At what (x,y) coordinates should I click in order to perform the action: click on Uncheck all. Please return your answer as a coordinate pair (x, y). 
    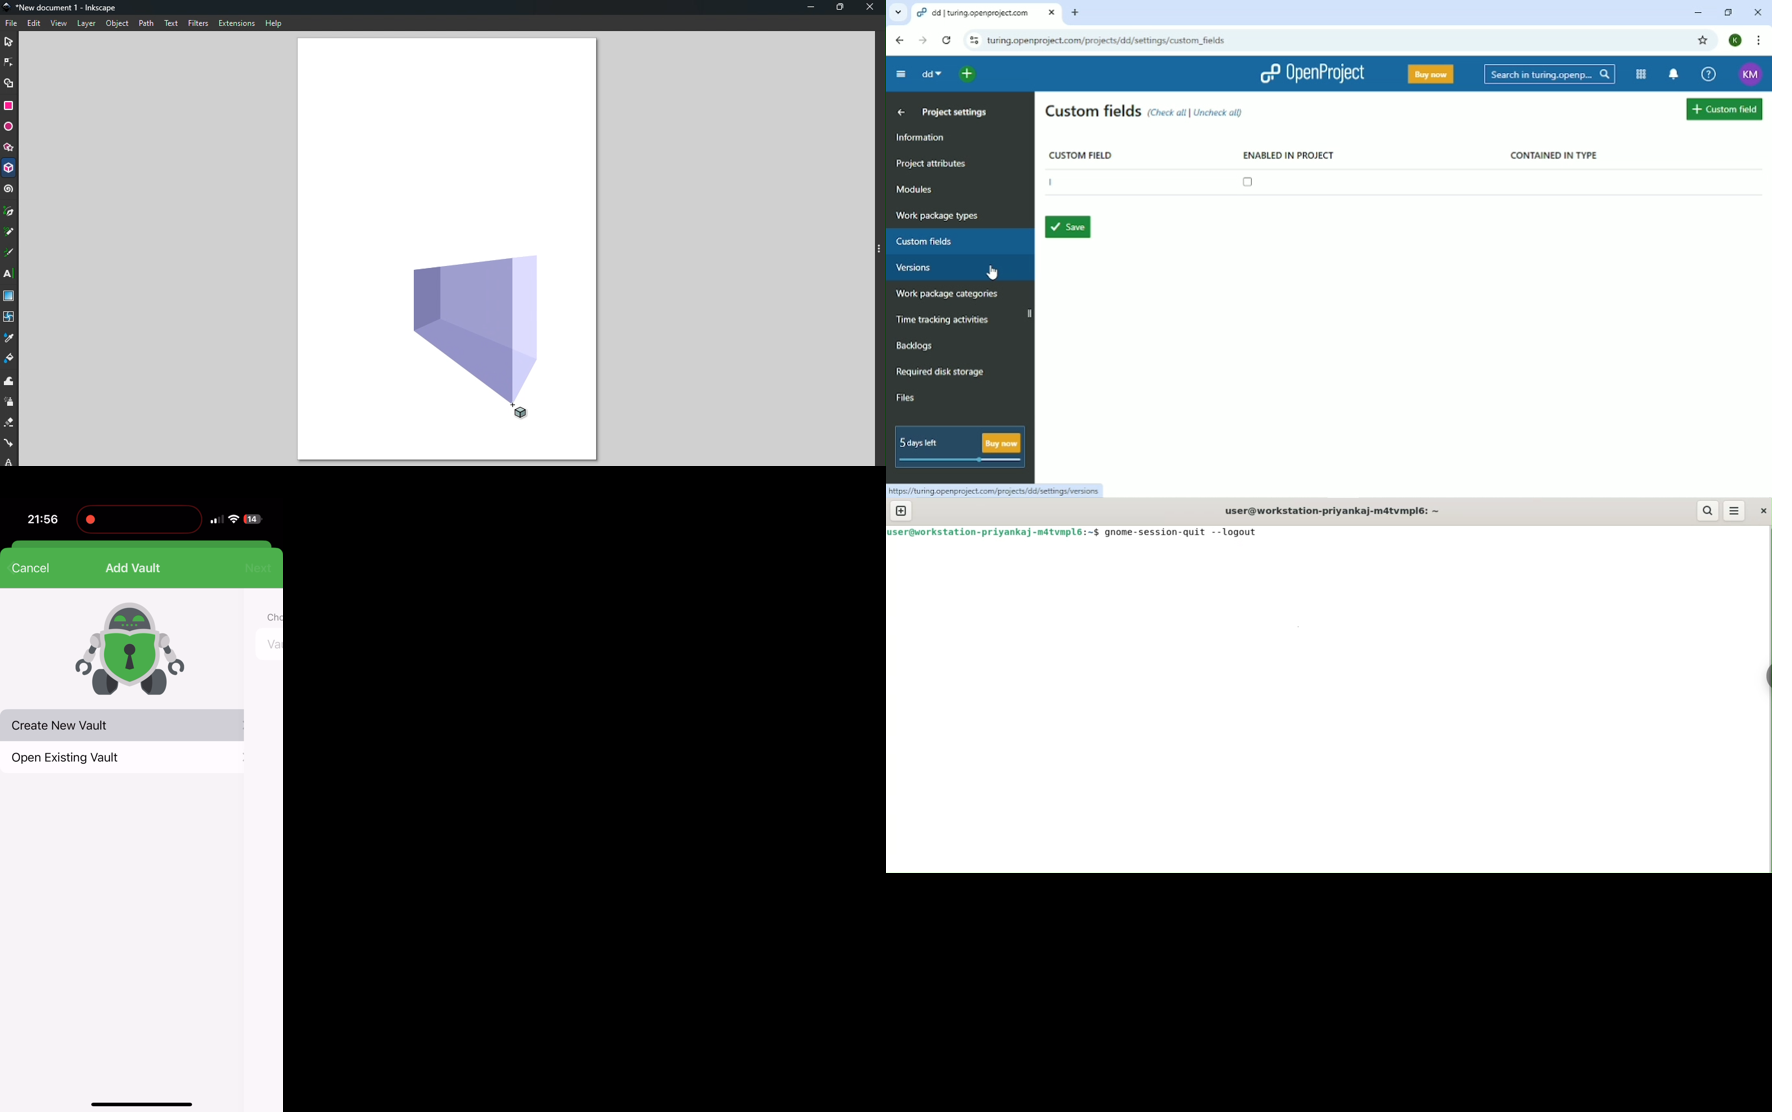
    Looking at the image, I should click on (1222, 114).